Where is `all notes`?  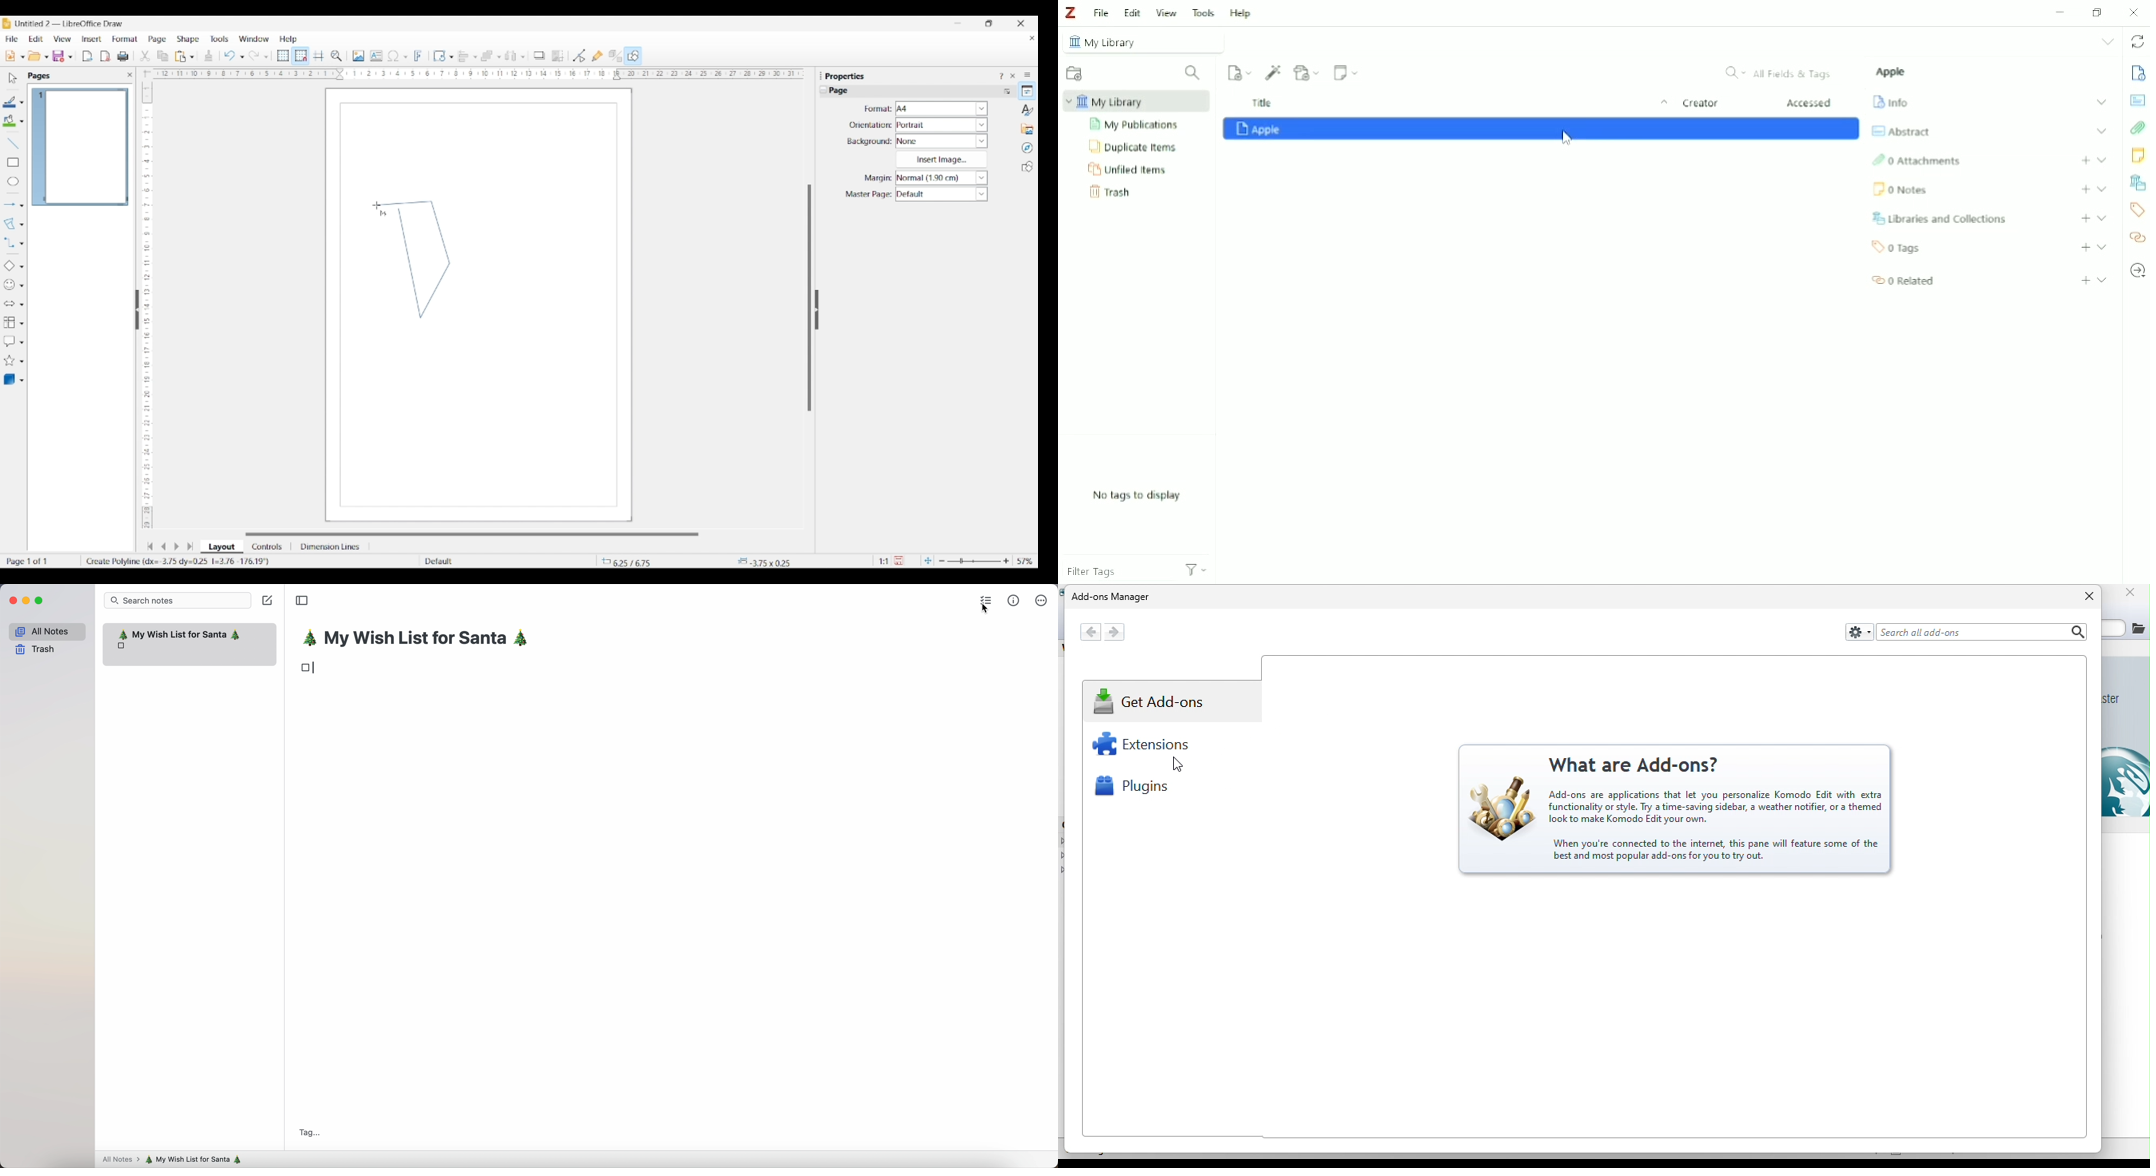 all notes is located at coordinates (46, 630).